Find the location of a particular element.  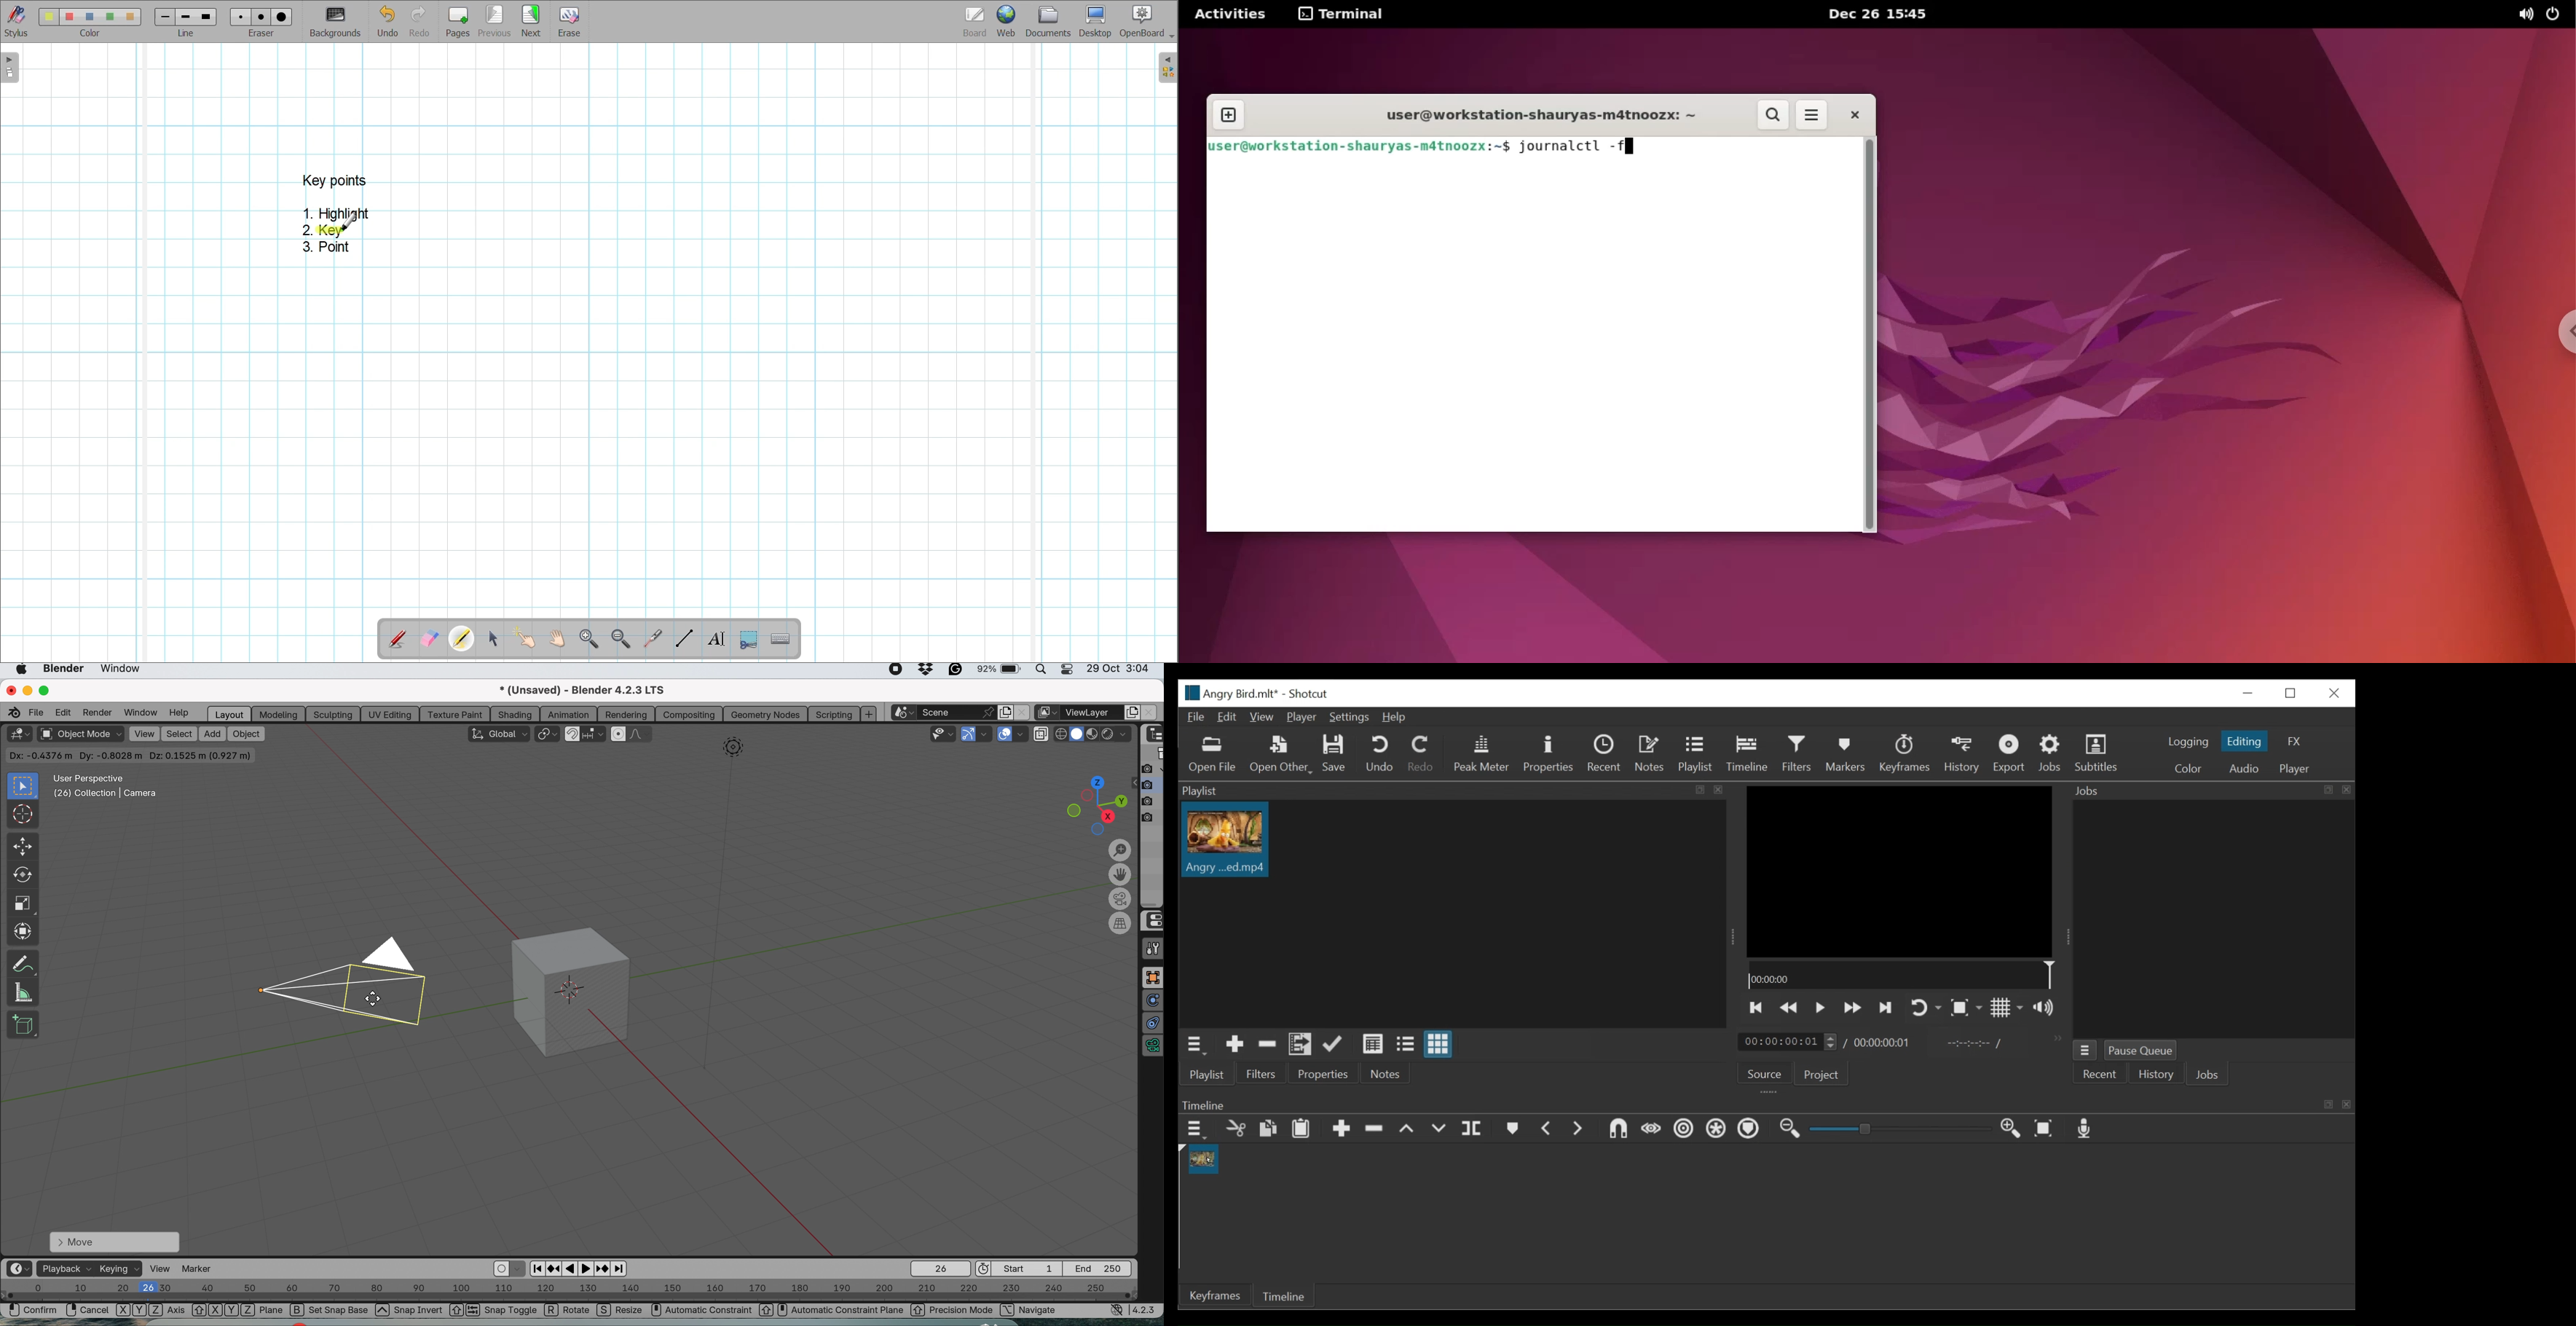

player is located at coordinates (2295, 769).